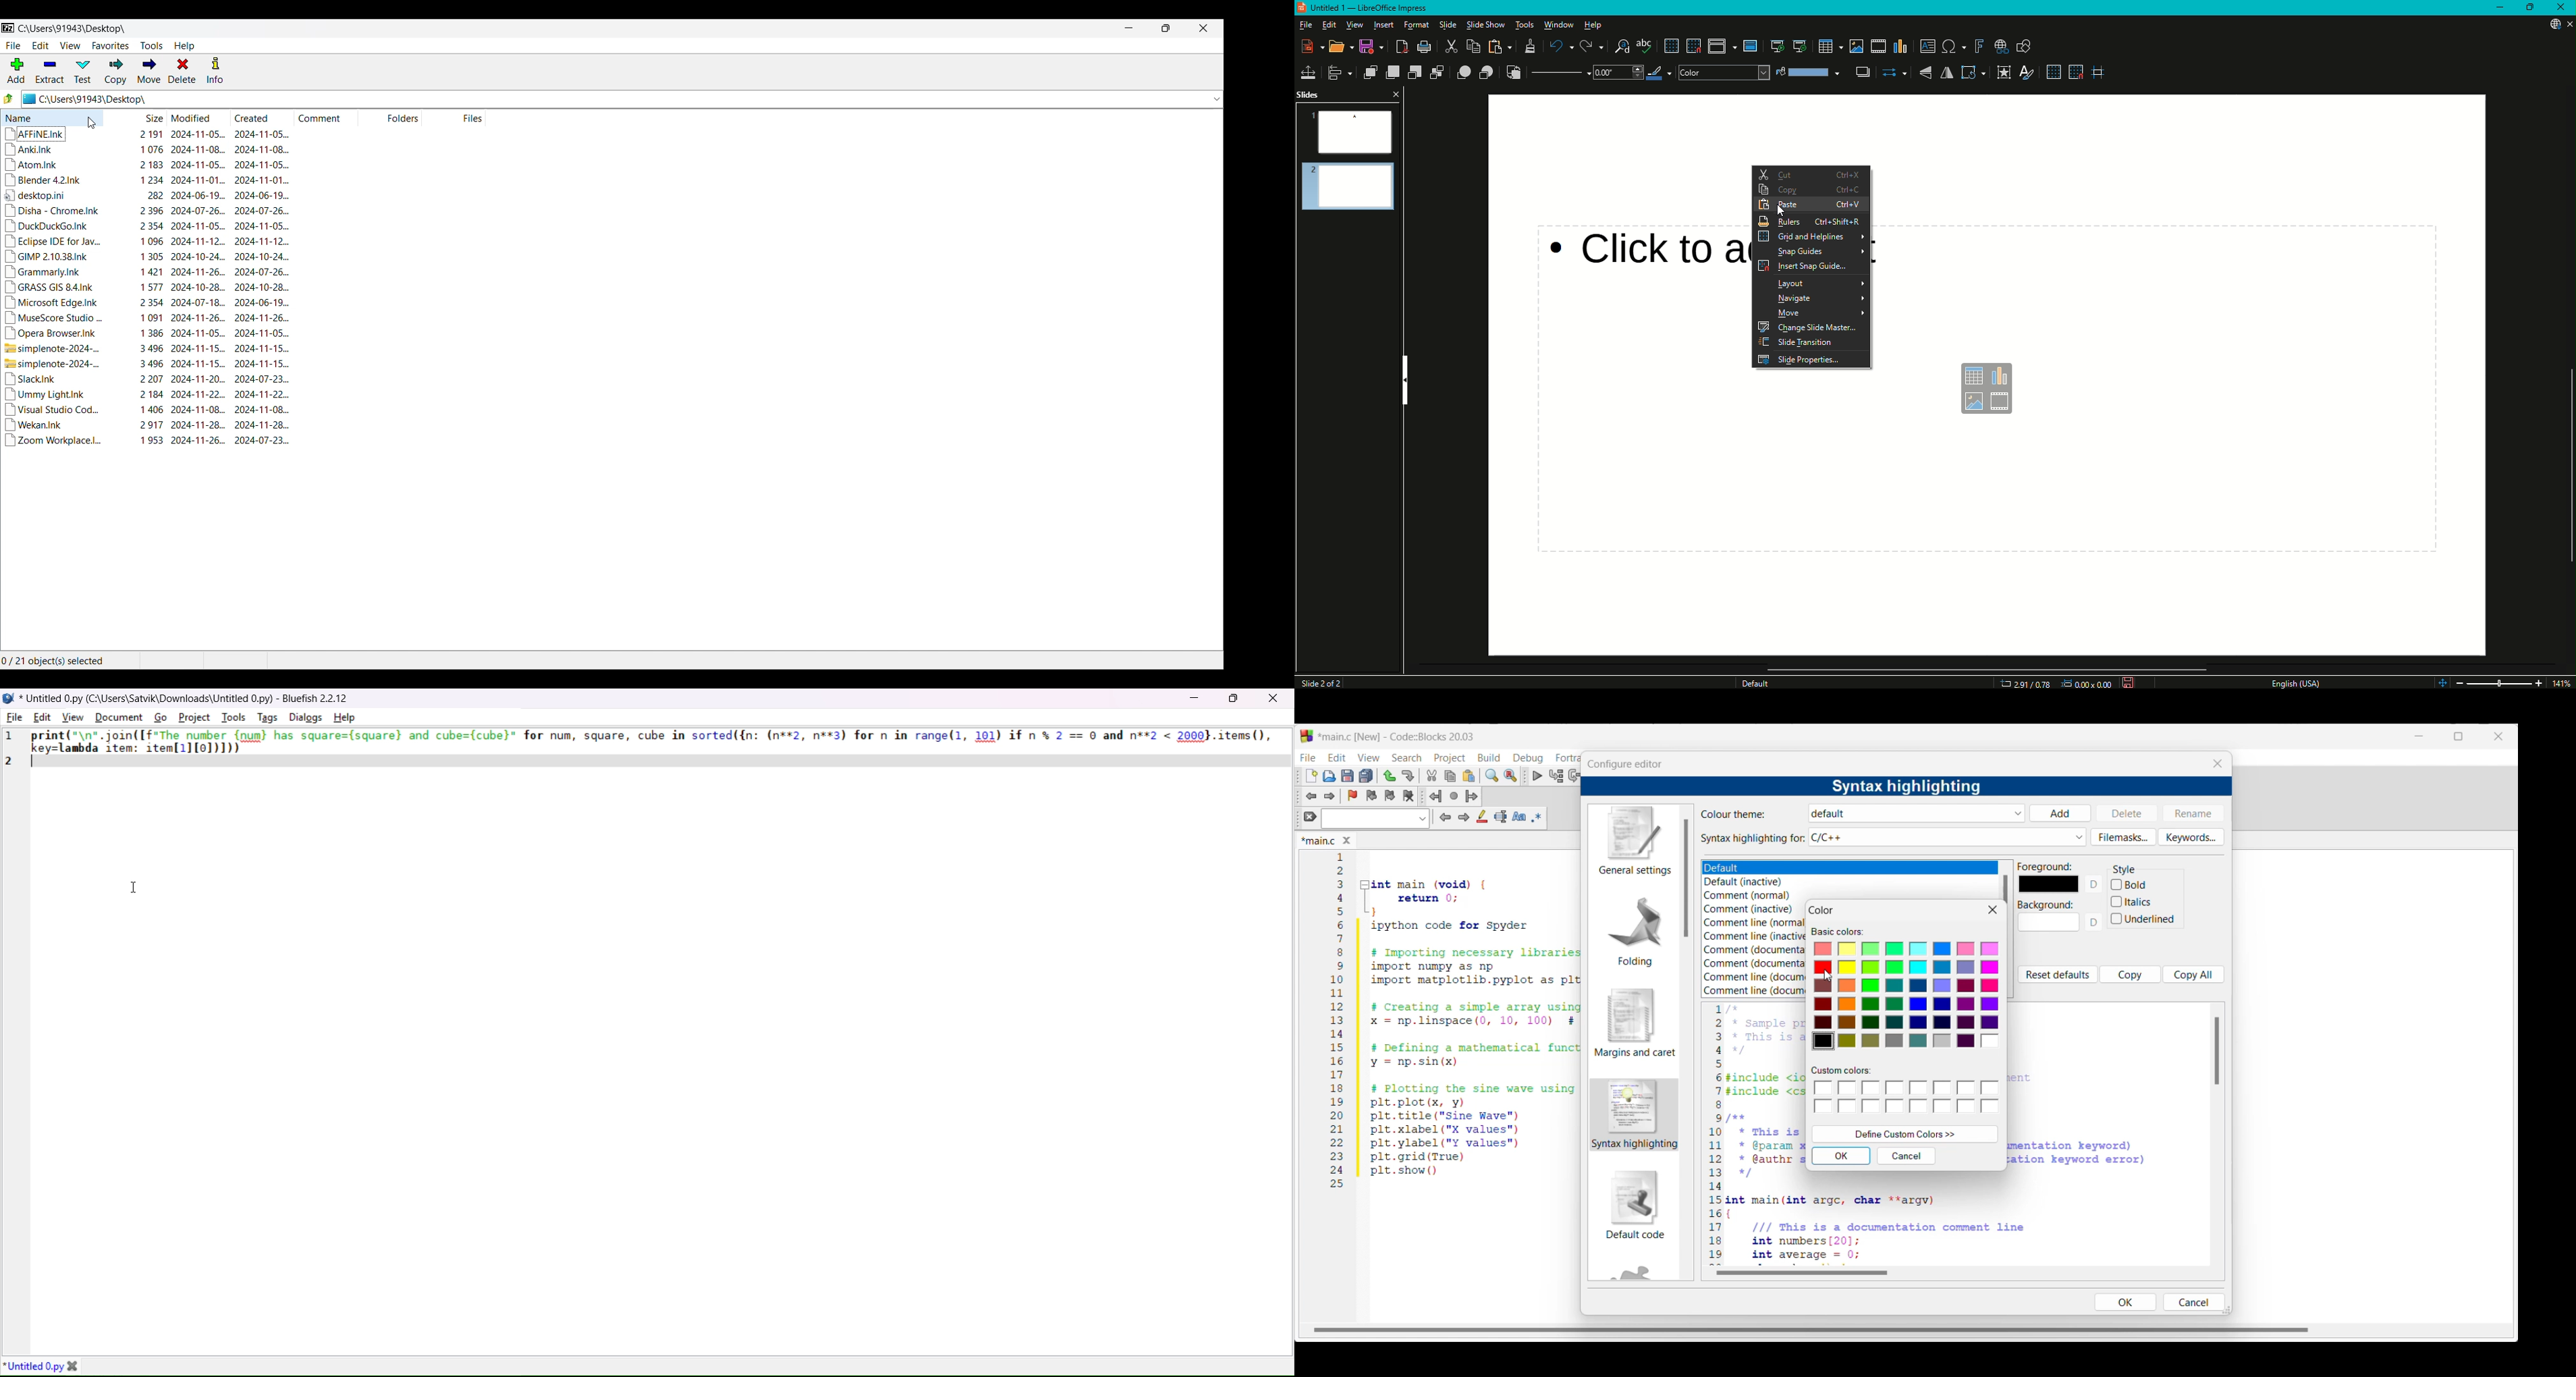 This screenshot has width=2576, height=1400. What do you see at coordinates (1450, 776) in the screenshot?
I see `Copy` at bounding box center [1450, 776].